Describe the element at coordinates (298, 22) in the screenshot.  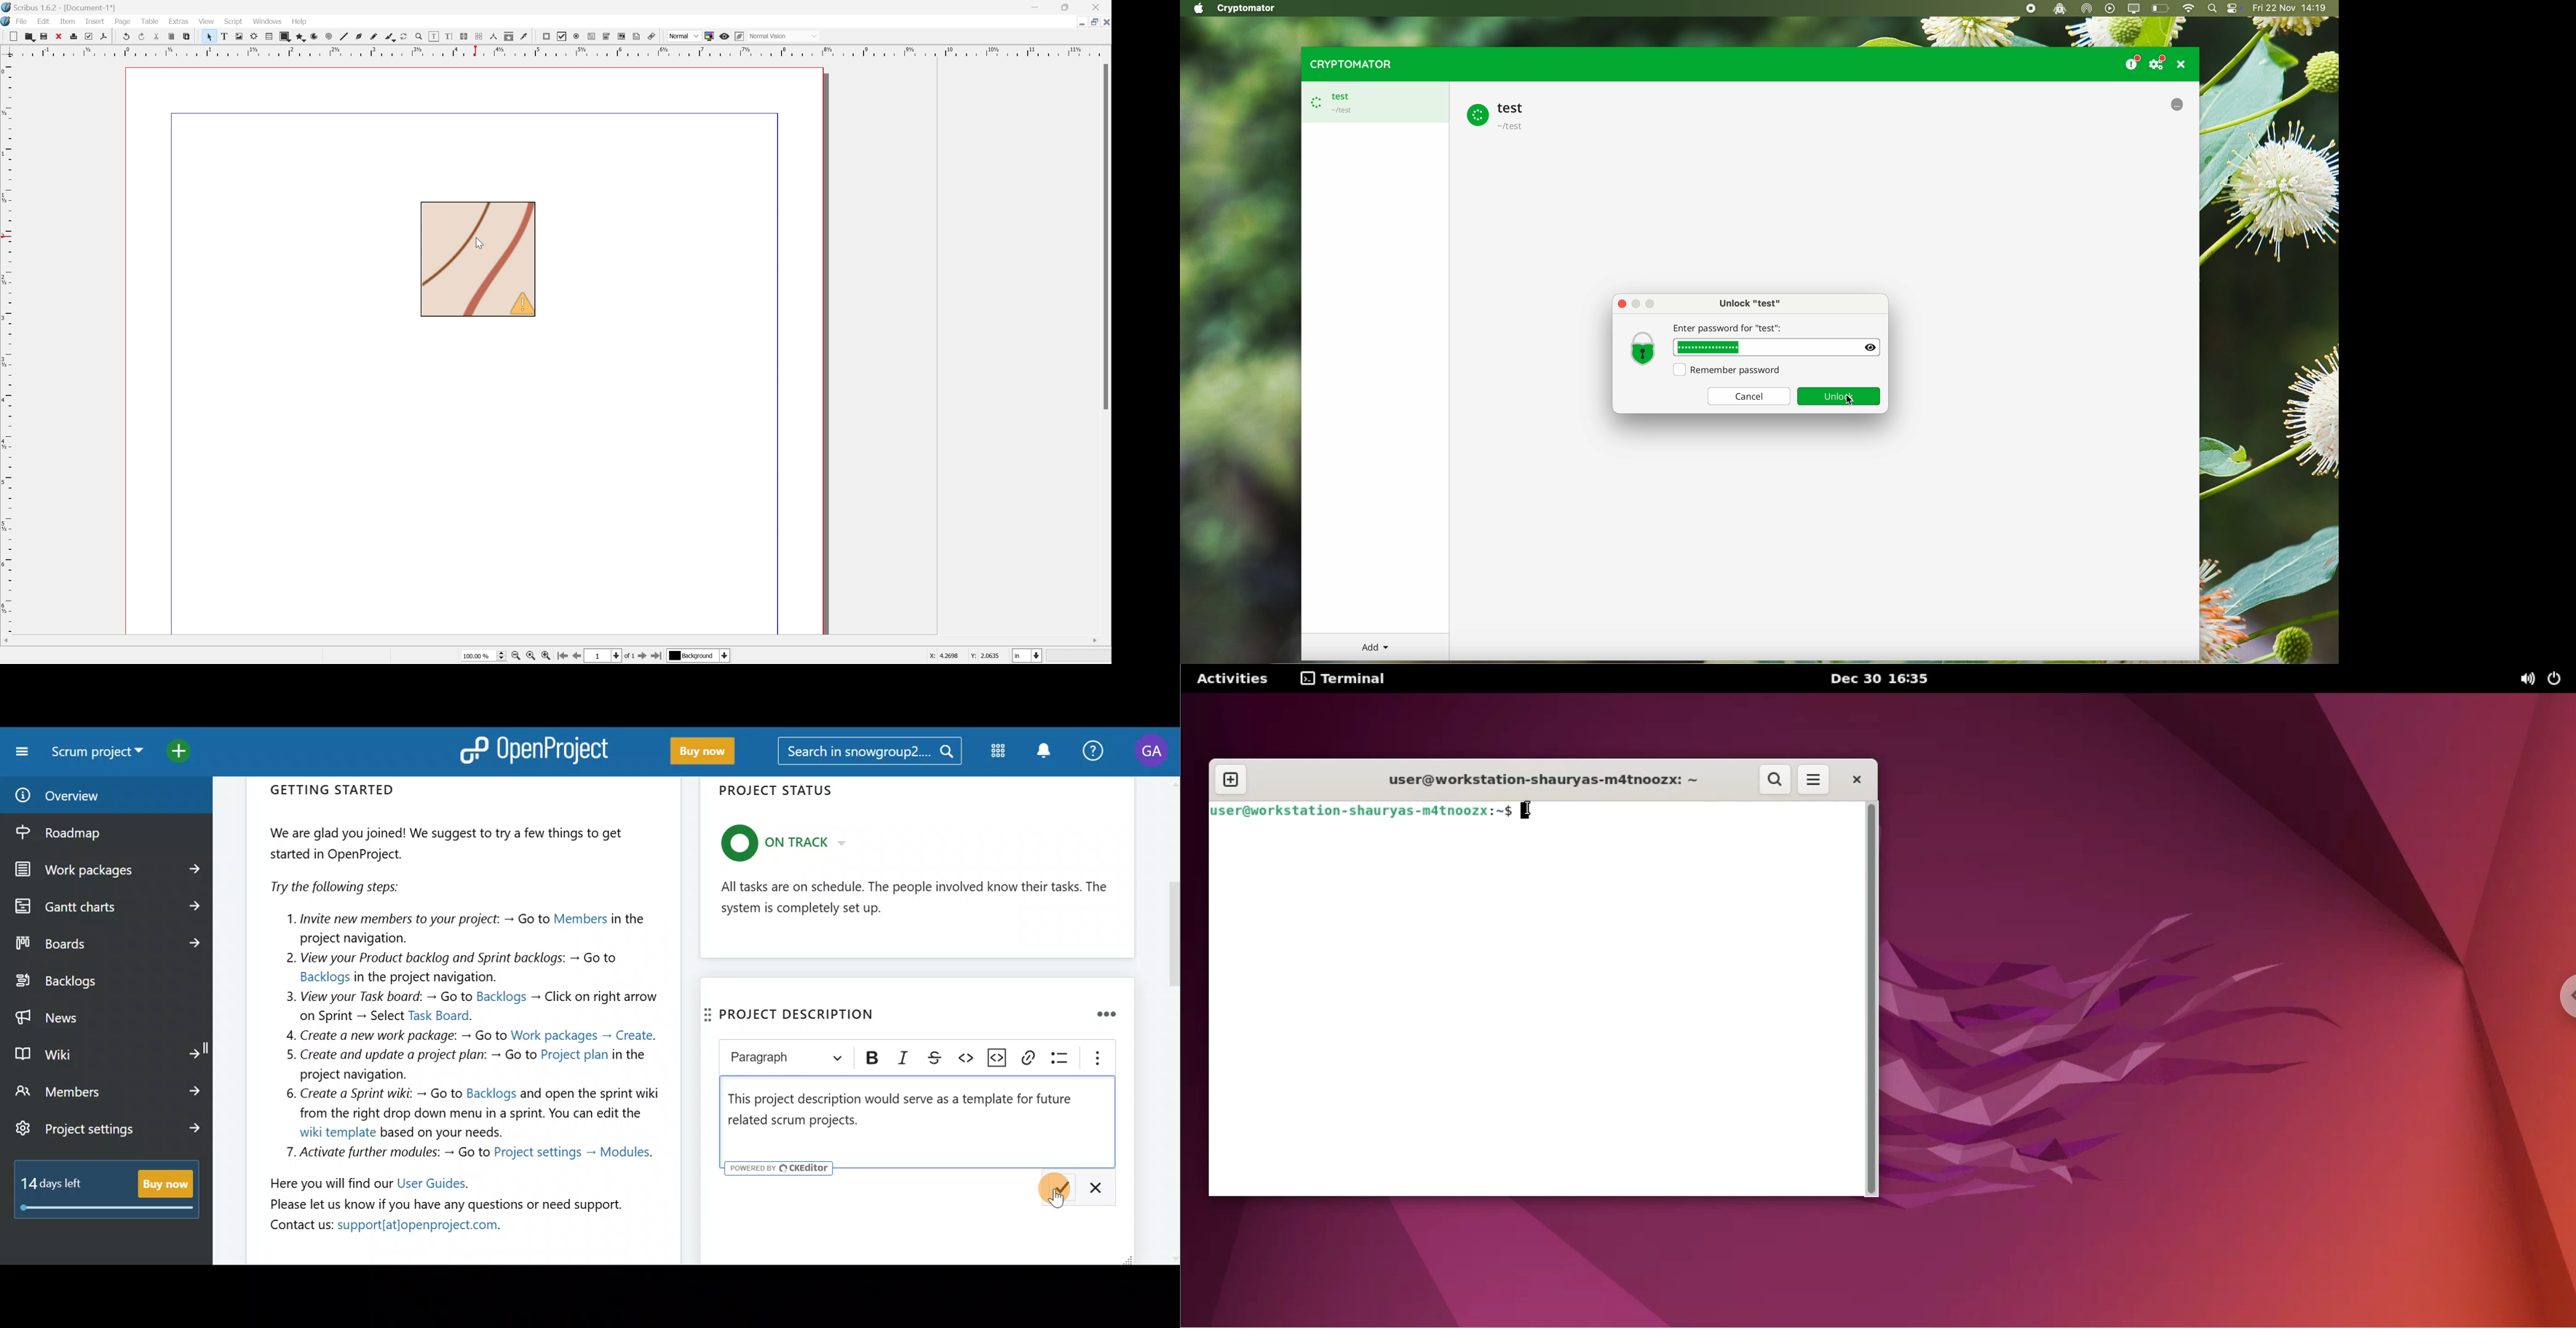
I see `Help` at that location.